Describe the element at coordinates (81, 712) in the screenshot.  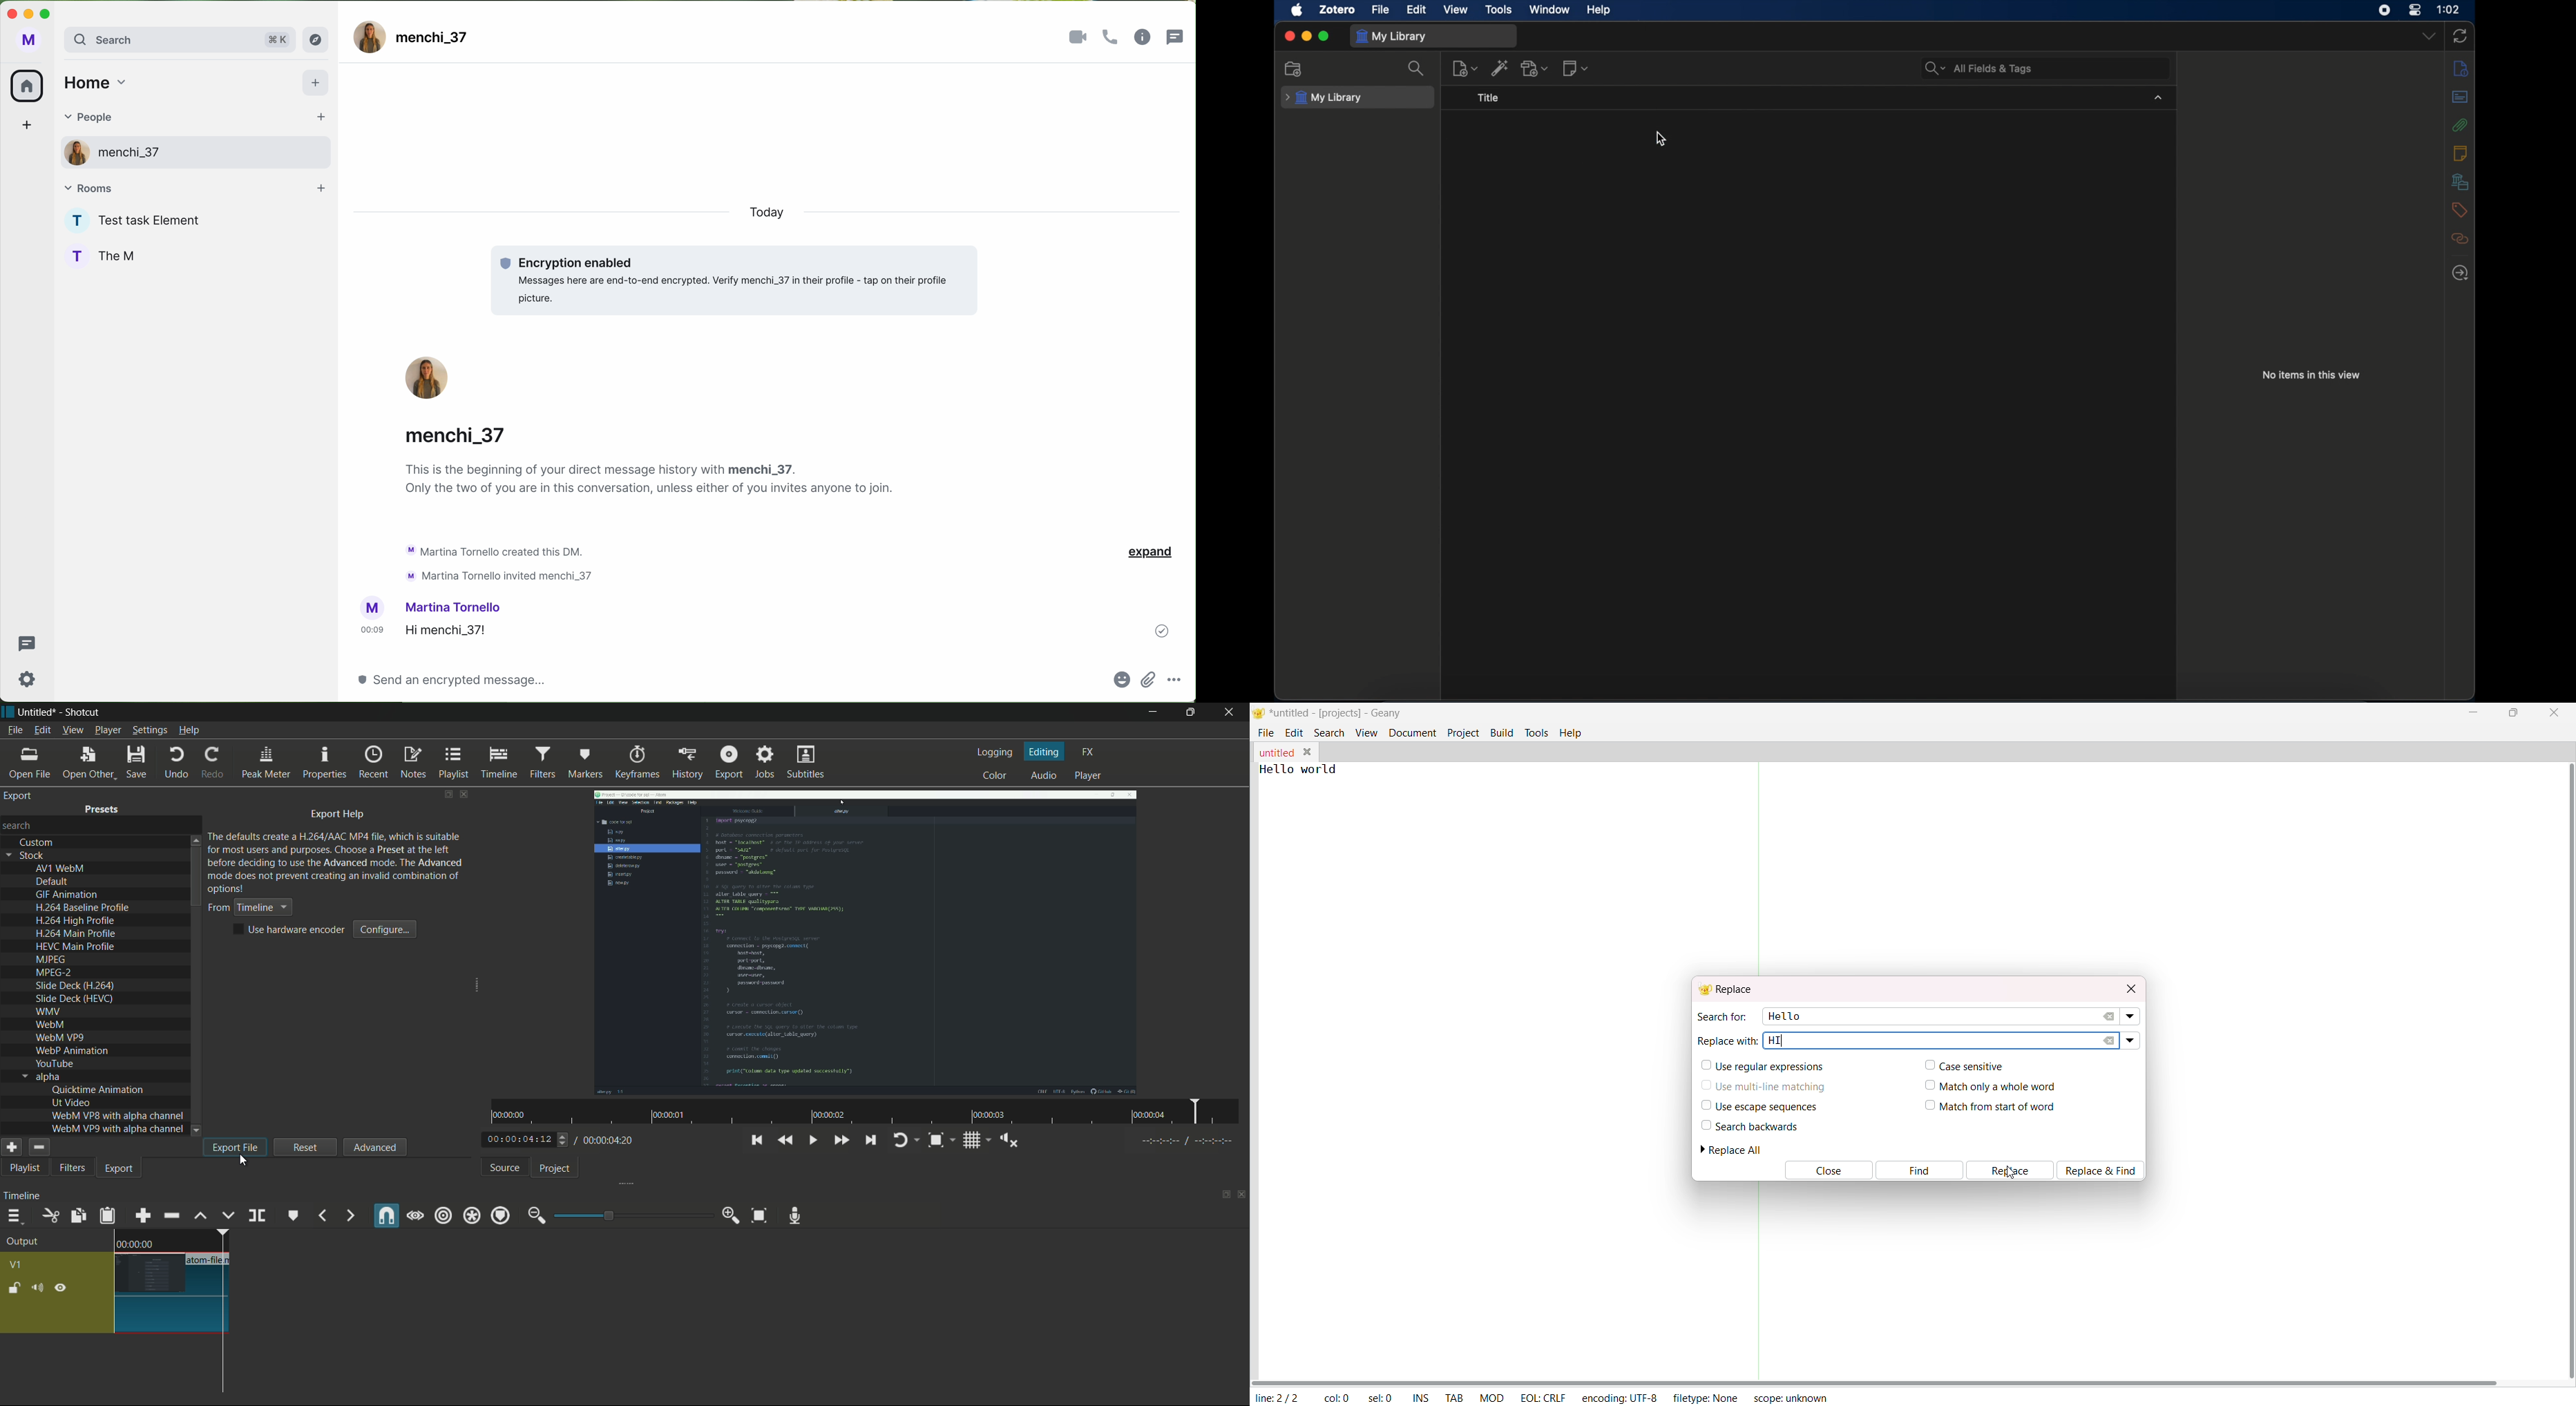
I see `app name` at that location.